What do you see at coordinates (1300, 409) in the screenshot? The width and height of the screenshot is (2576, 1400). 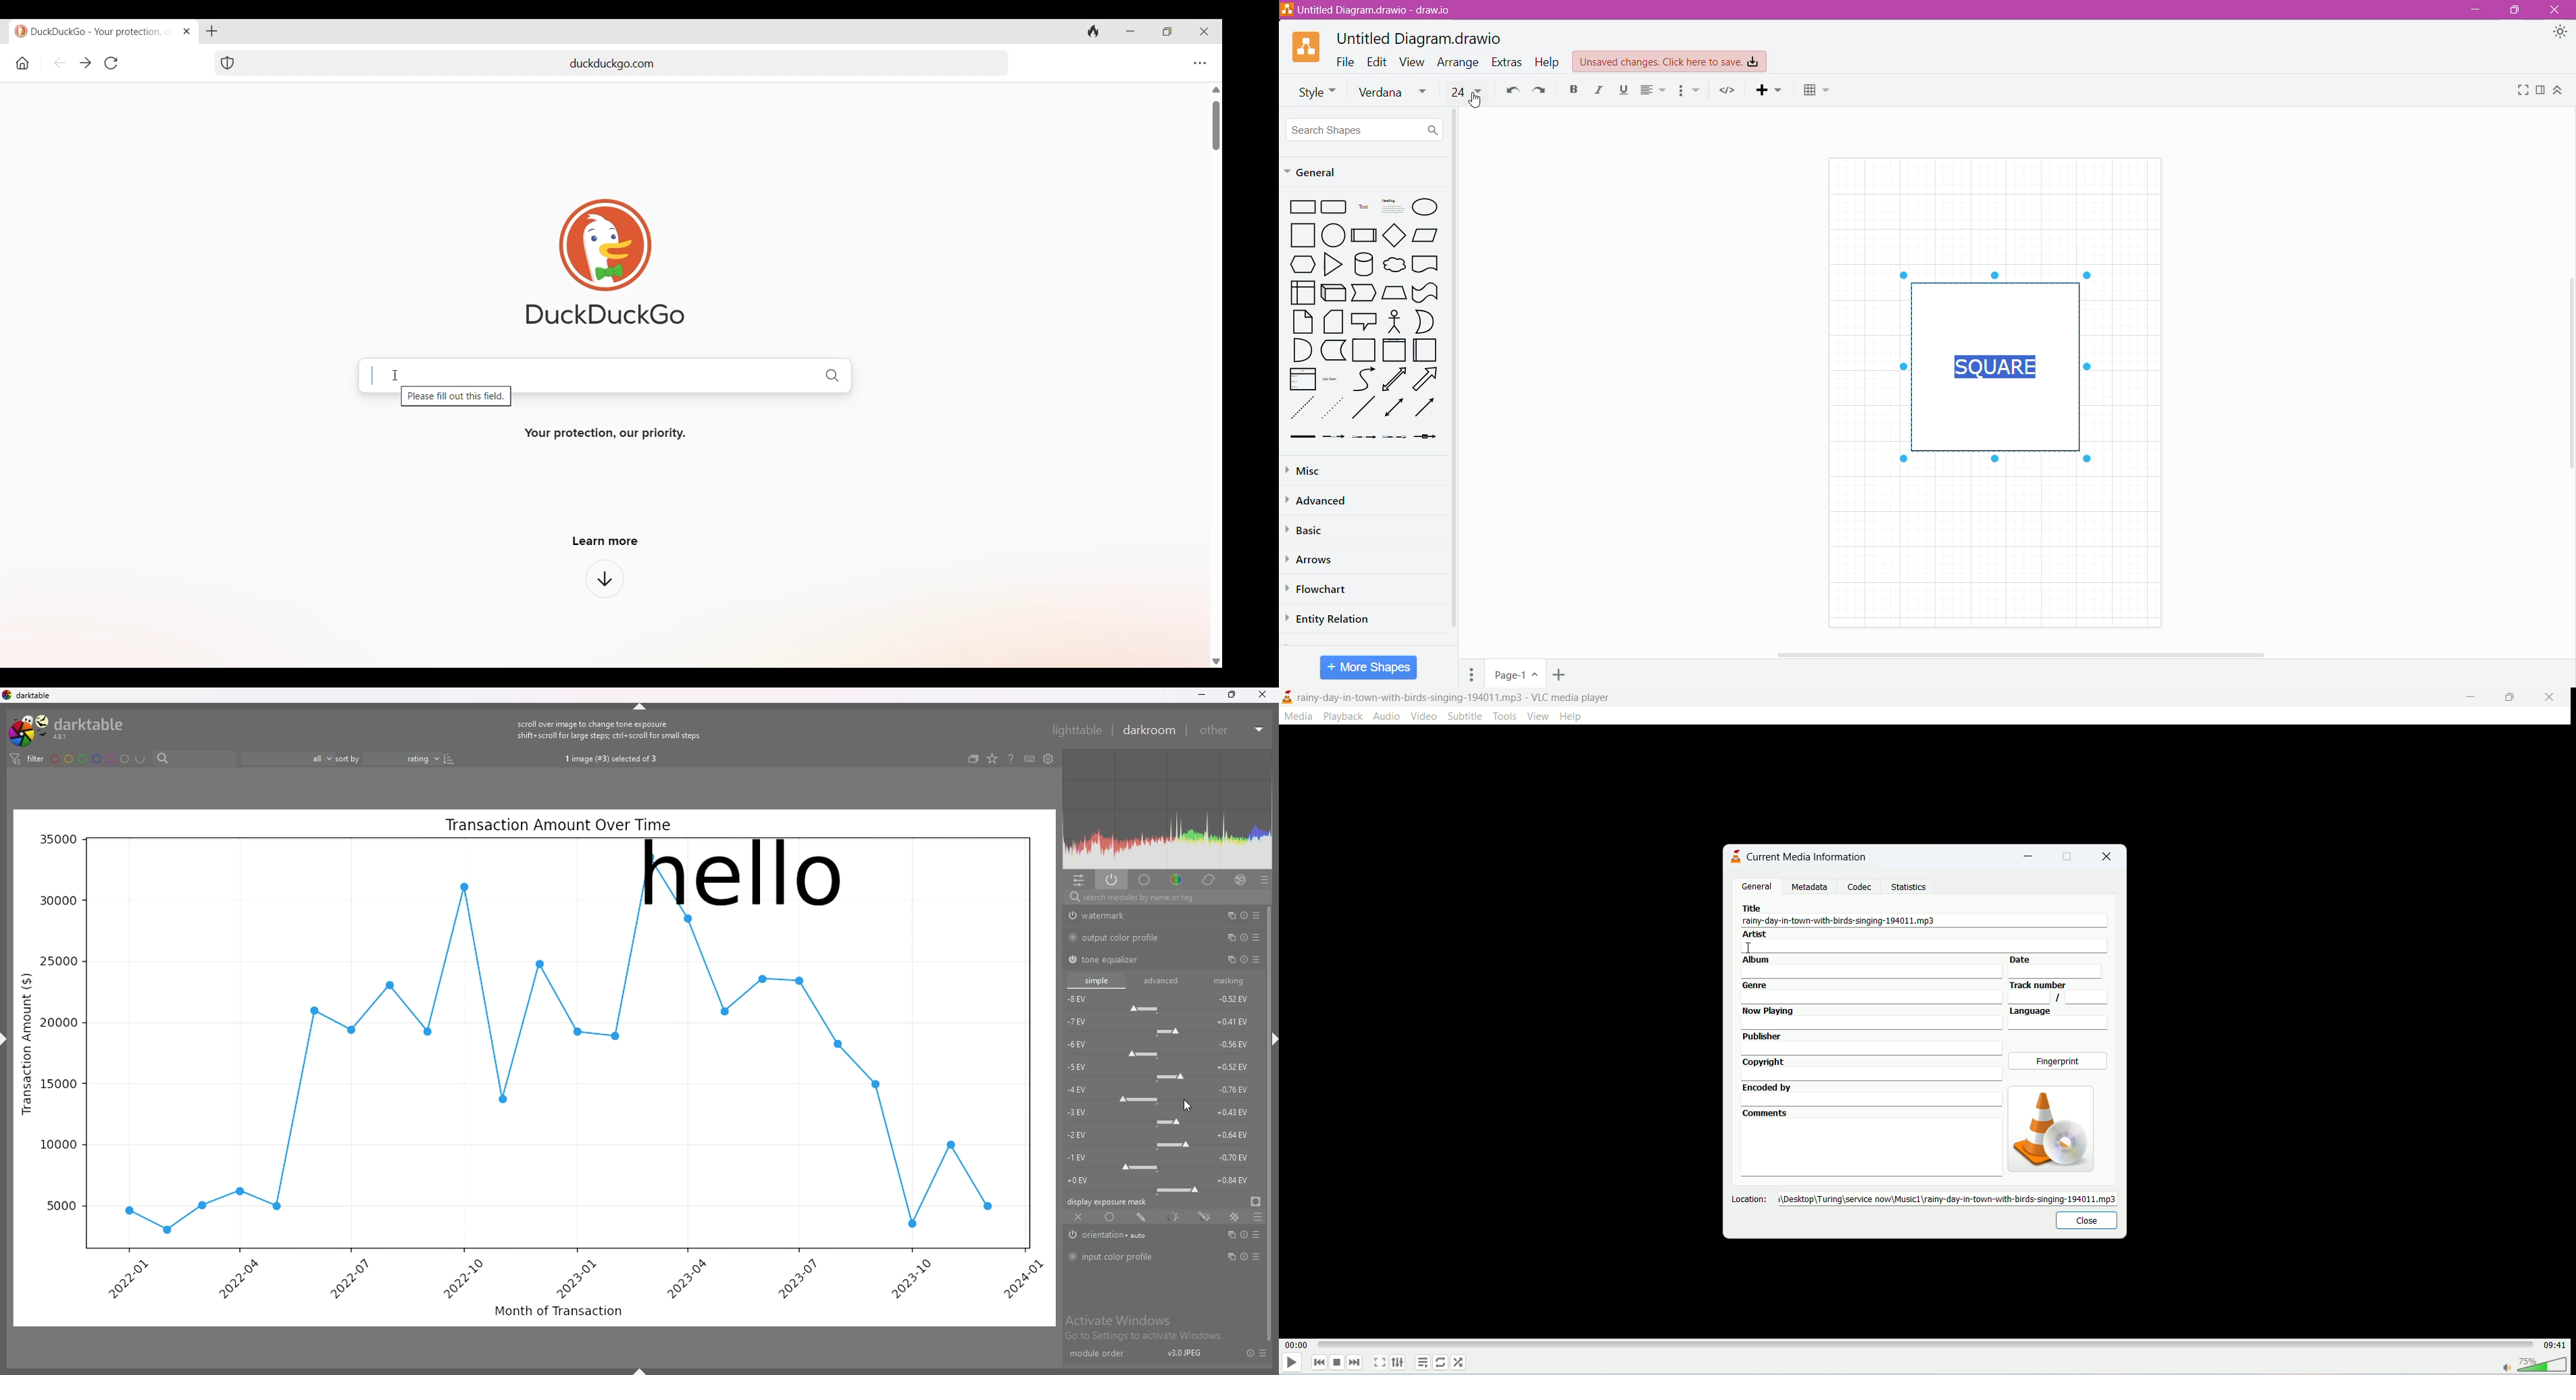 I see `Dotted Line` at bounding box center [1300, 409].